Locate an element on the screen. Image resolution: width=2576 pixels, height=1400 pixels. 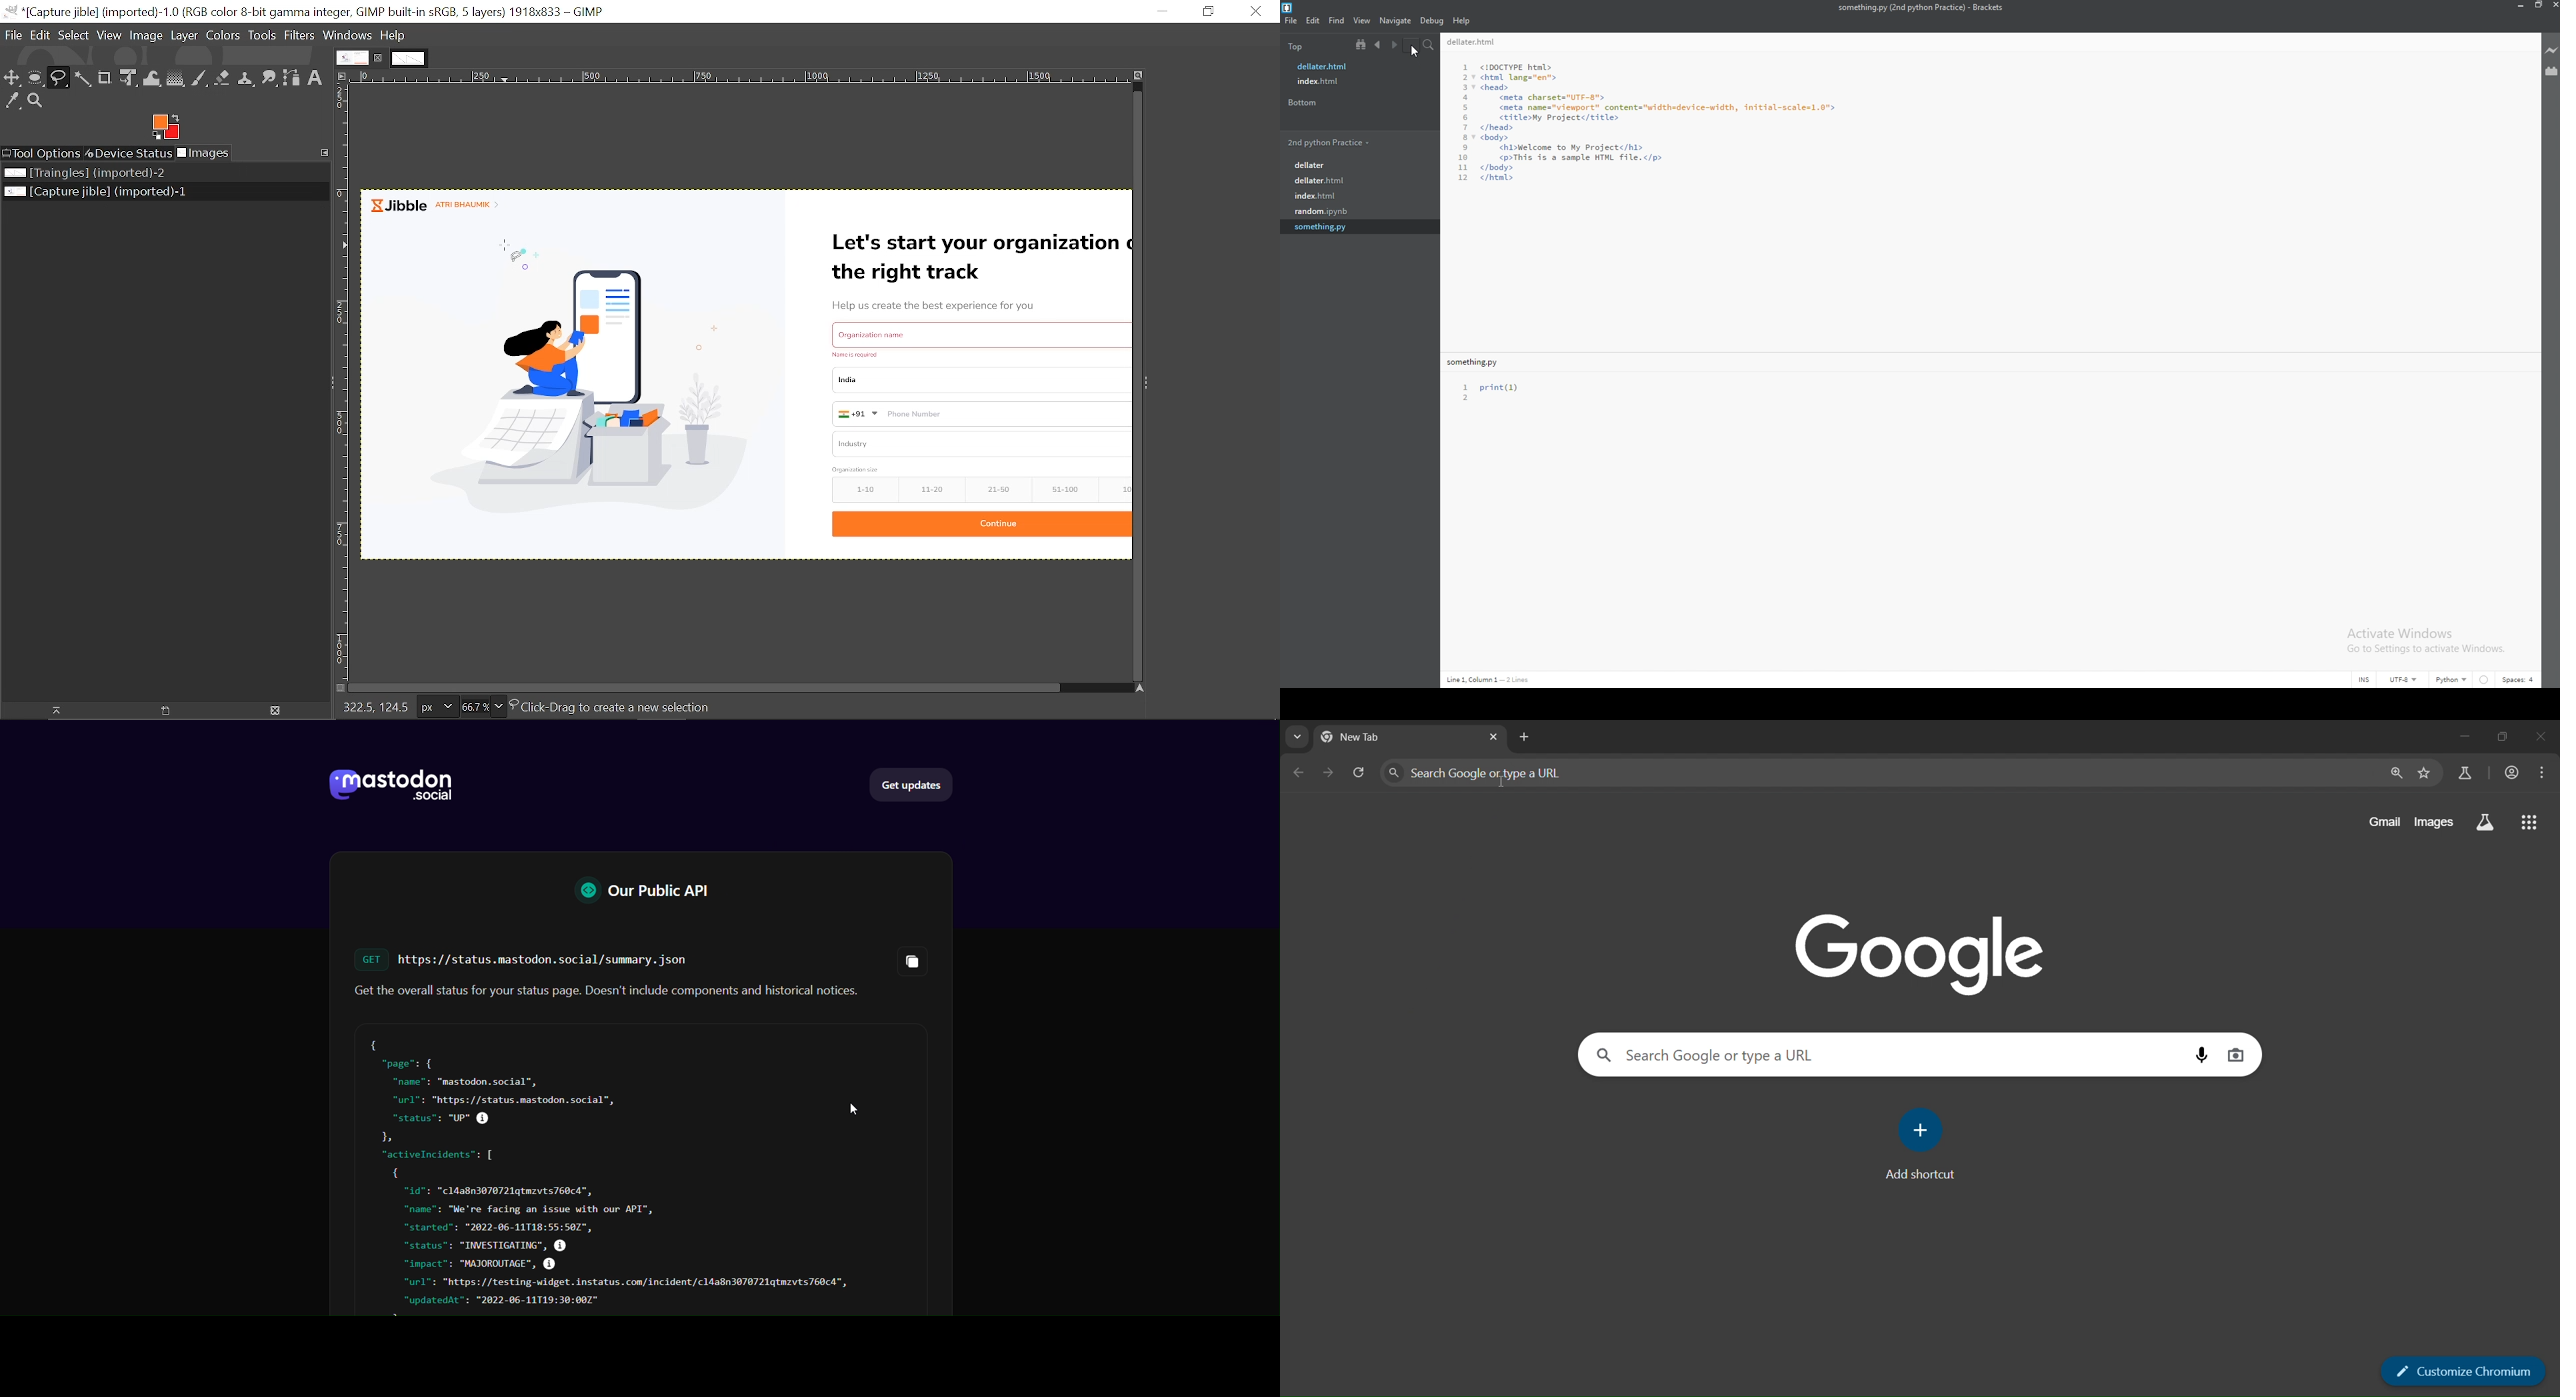
Crop tool is located at coordinates (105, 77).